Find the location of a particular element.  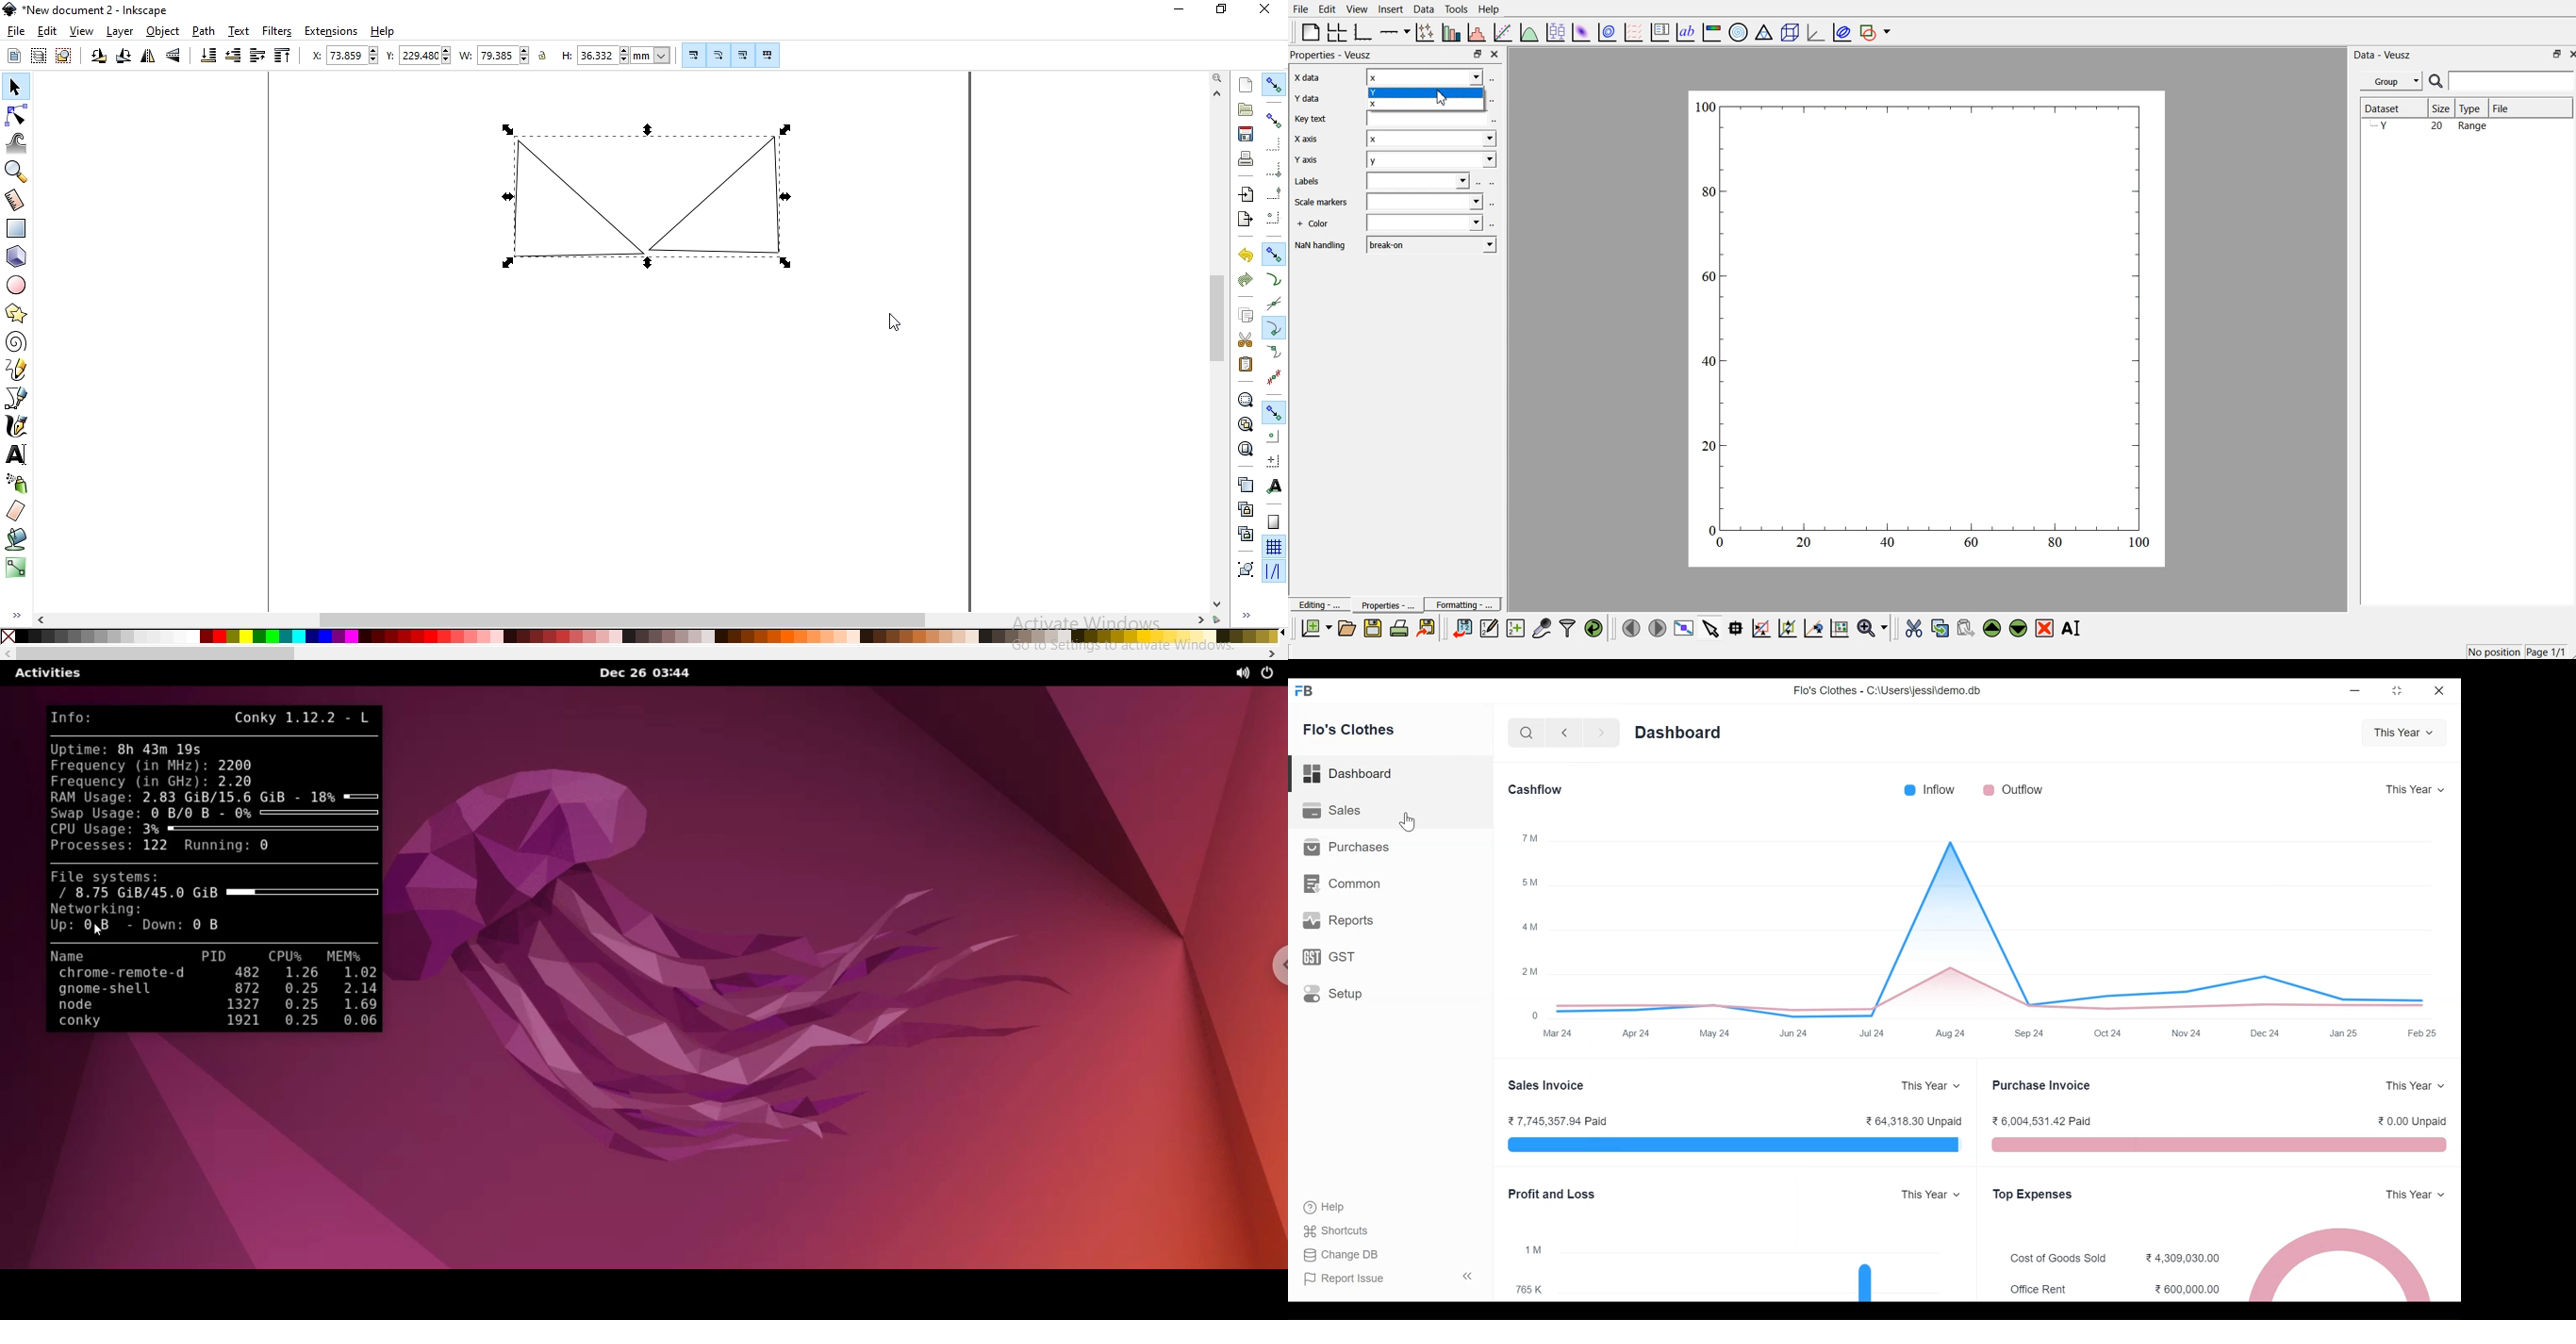

minimize is located at coordinates (2354, 690).